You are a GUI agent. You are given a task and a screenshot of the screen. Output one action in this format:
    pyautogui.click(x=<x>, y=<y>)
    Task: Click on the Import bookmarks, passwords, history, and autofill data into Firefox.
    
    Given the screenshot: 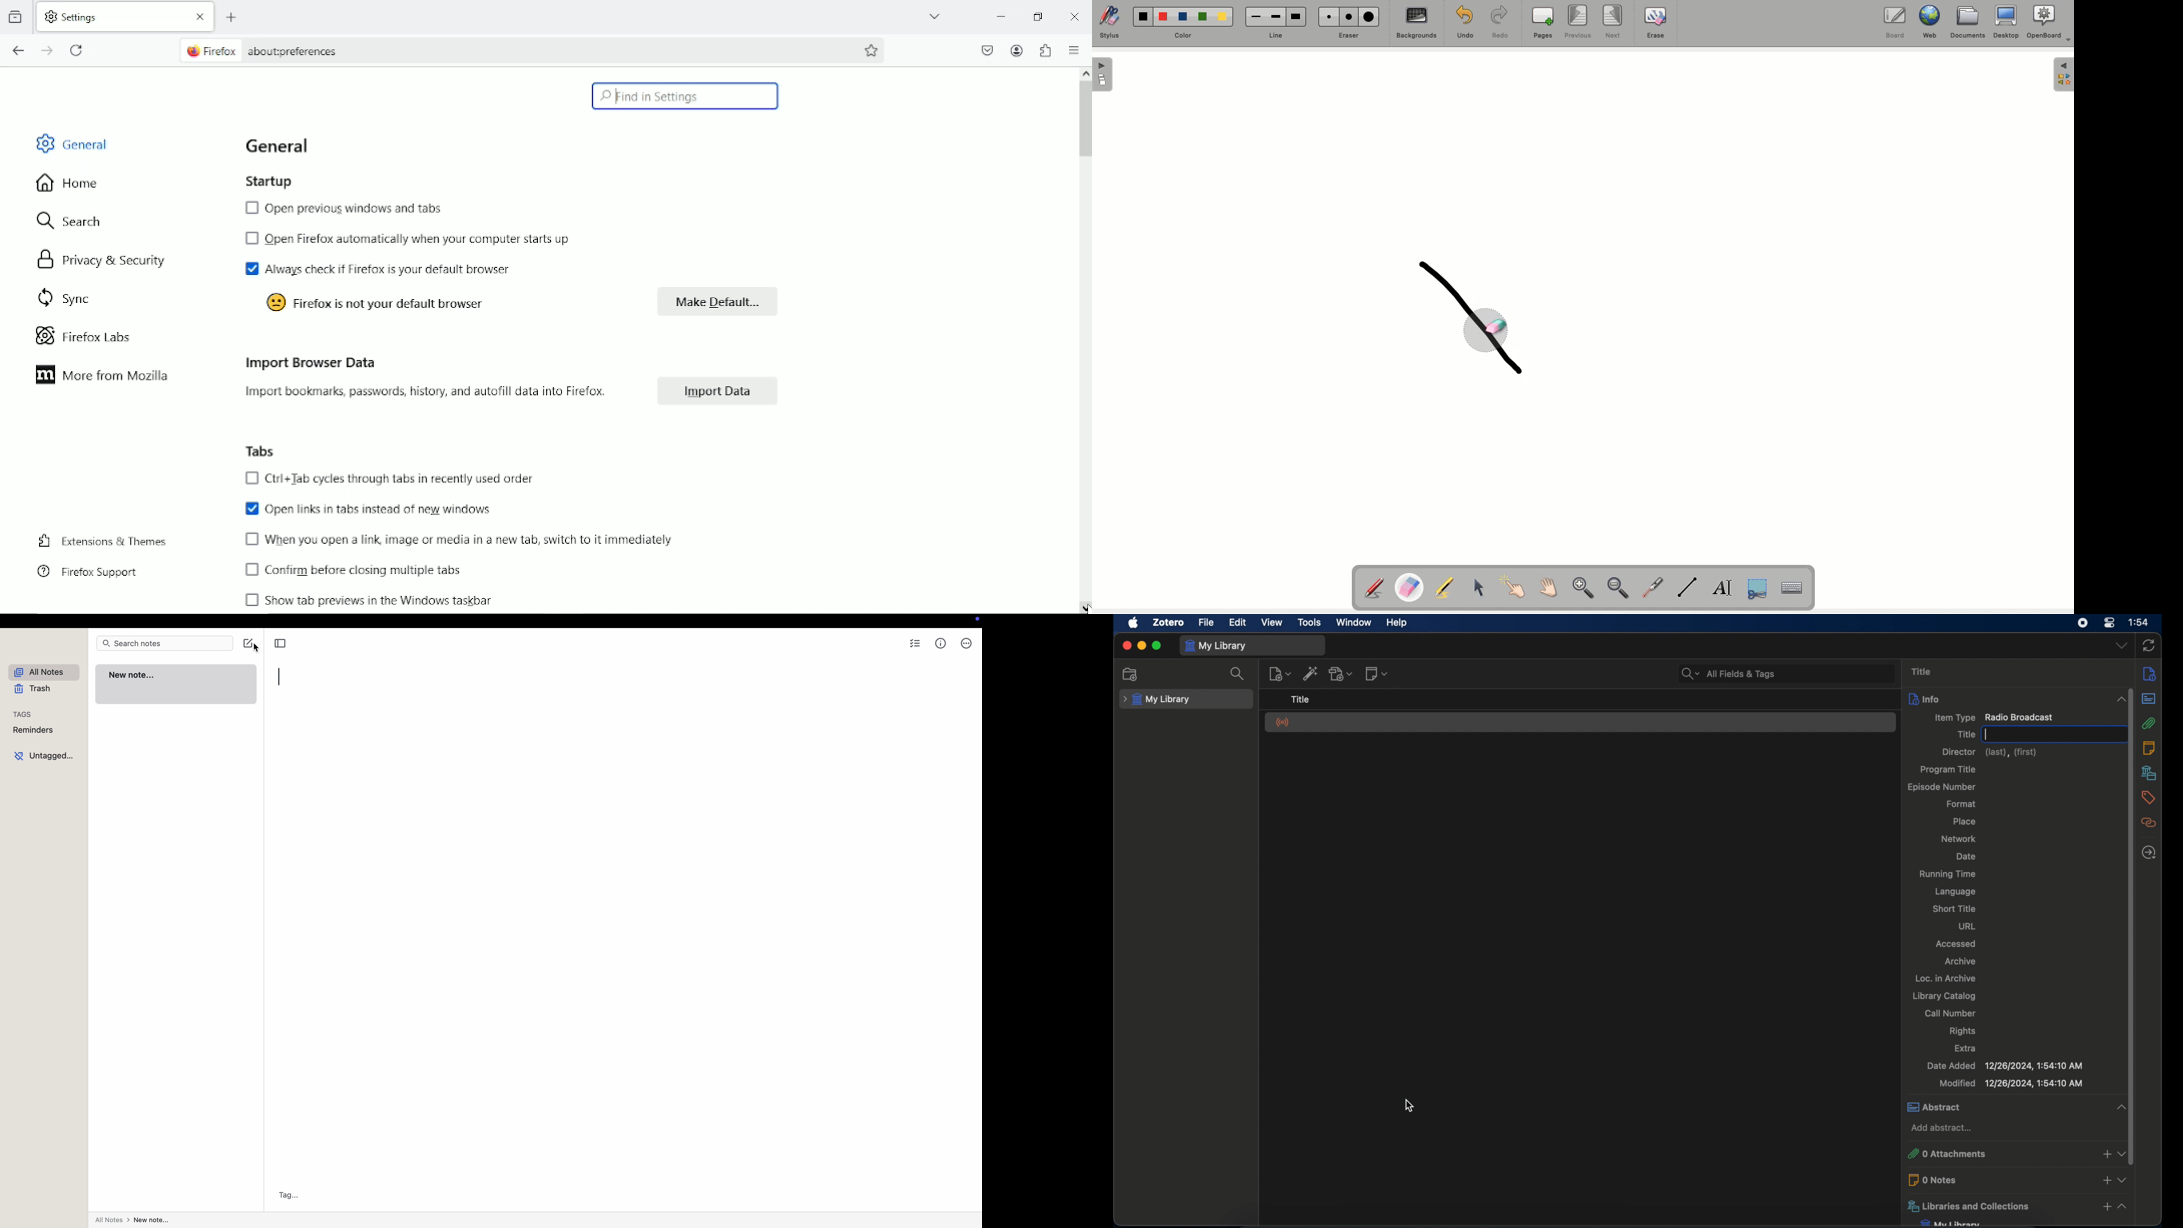 What is the action you would take?
    pyautogui.click(x=428, y=393)
    